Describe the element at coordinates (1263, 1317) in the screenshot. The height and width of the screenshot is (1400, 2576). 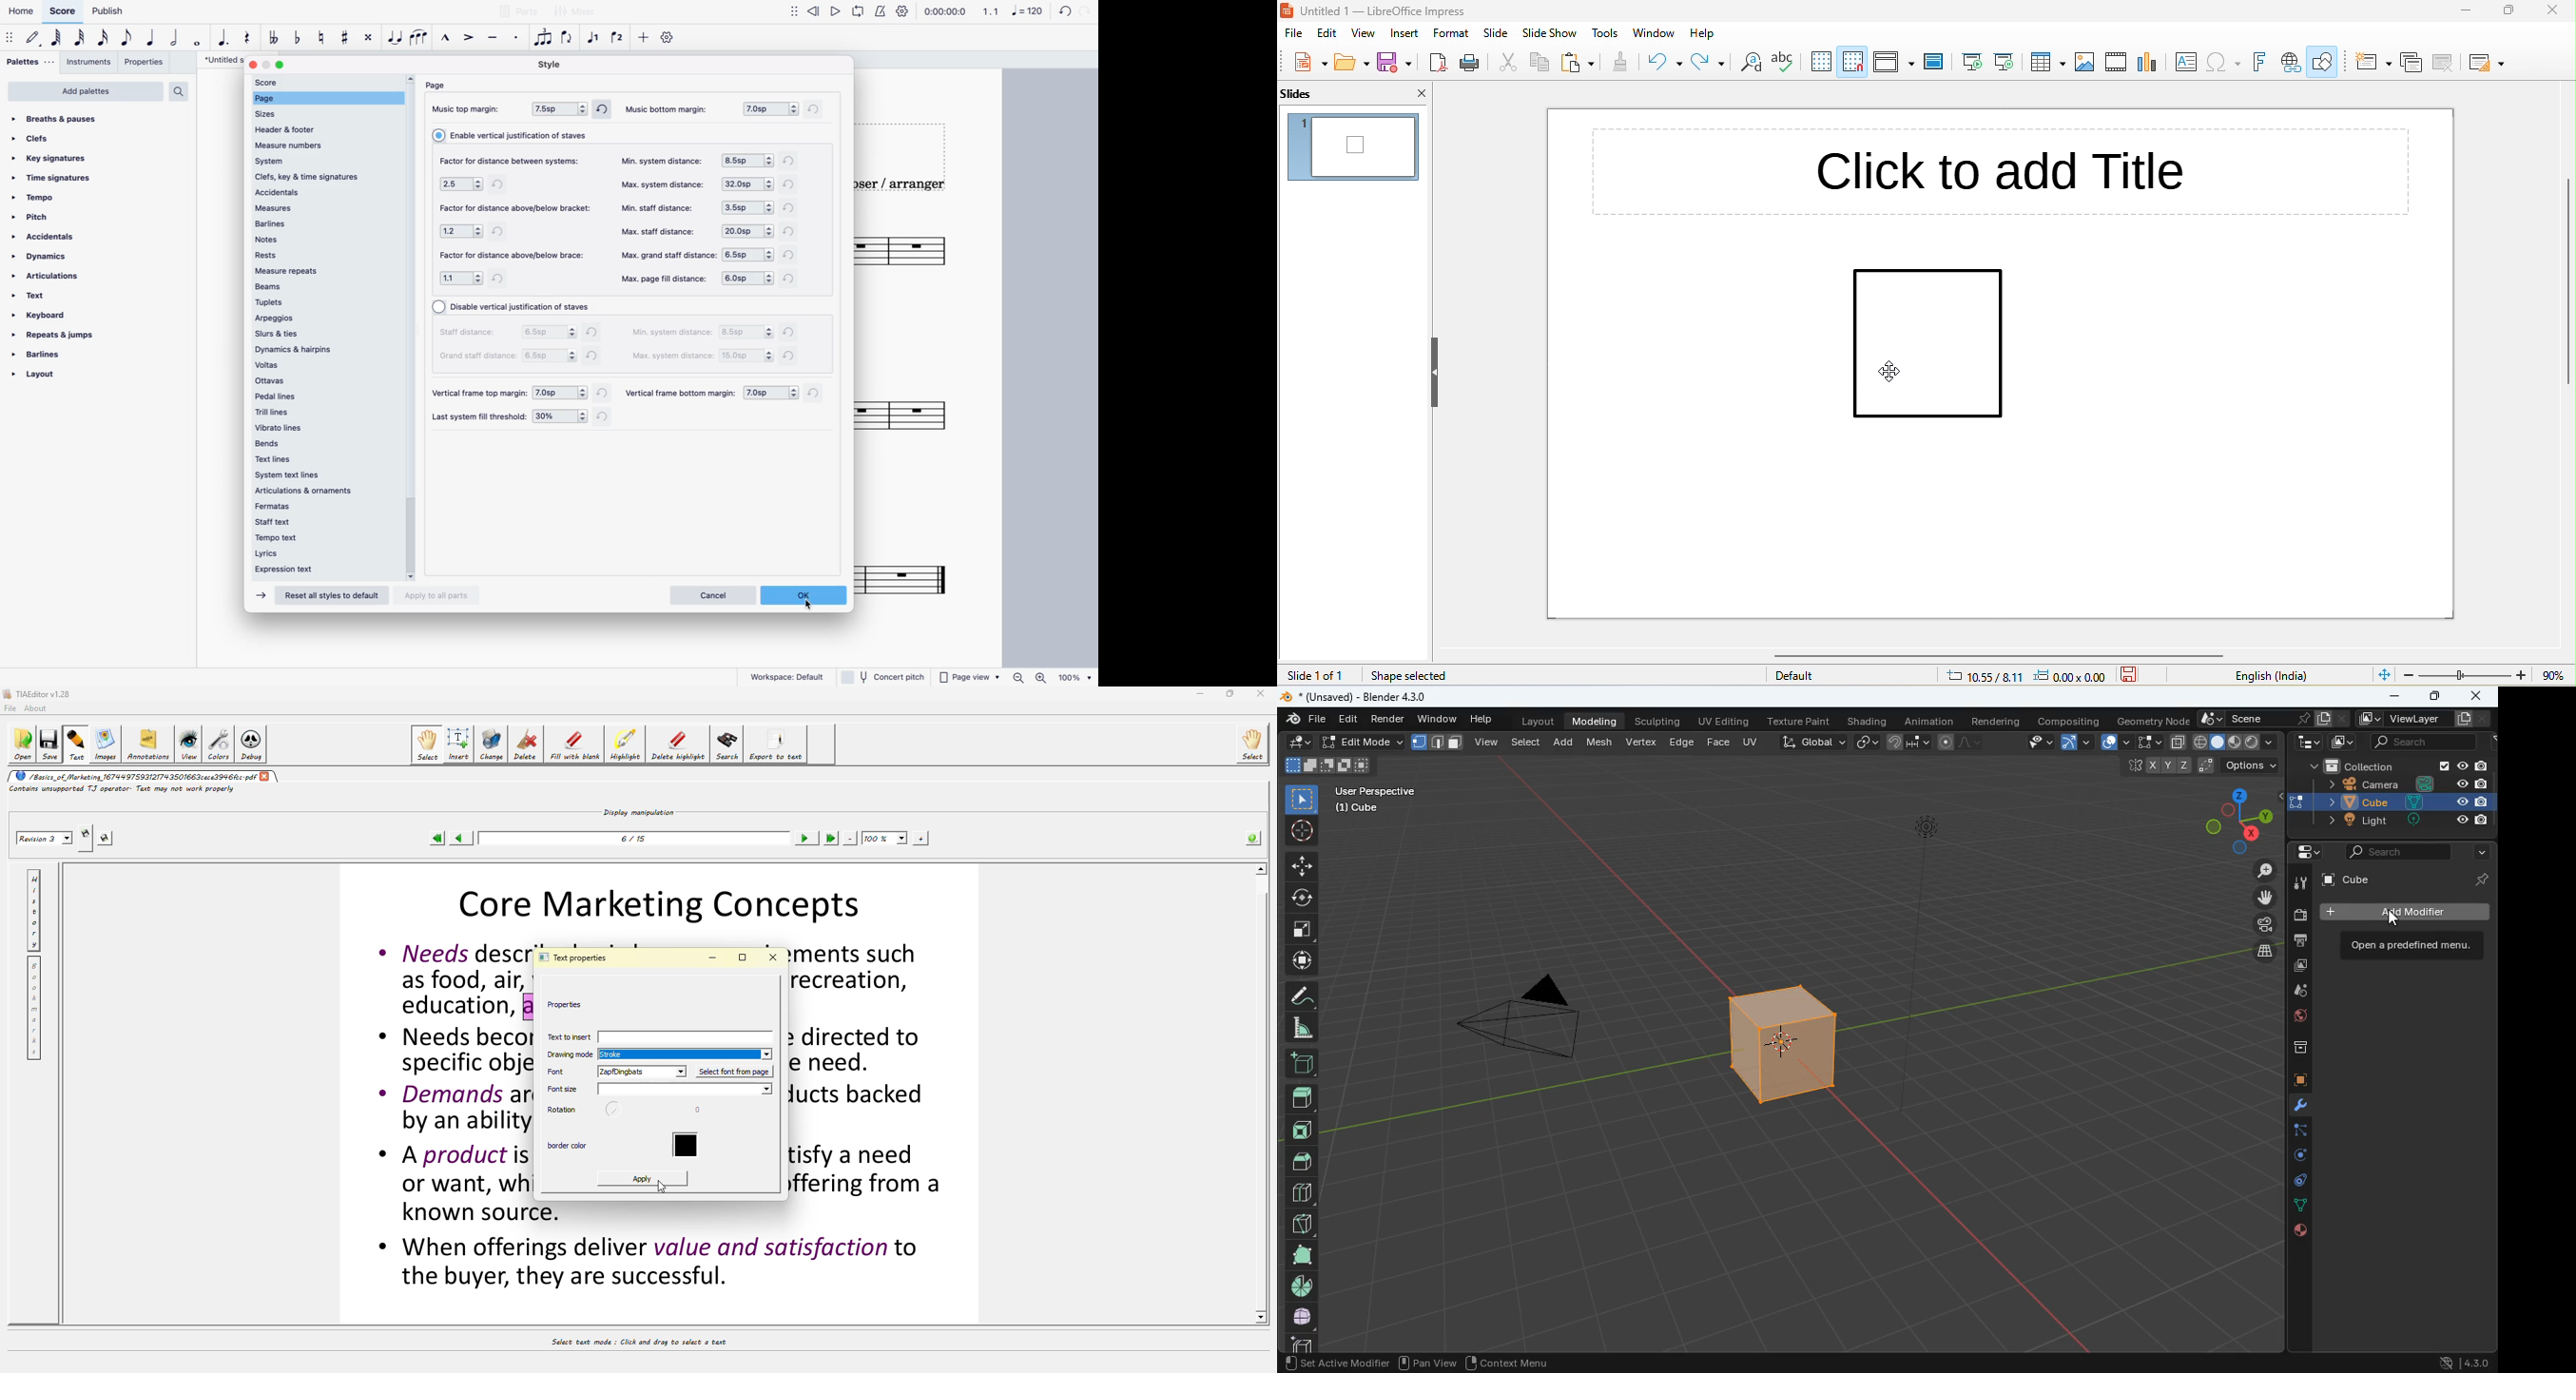
I see `scroll down` at that location.